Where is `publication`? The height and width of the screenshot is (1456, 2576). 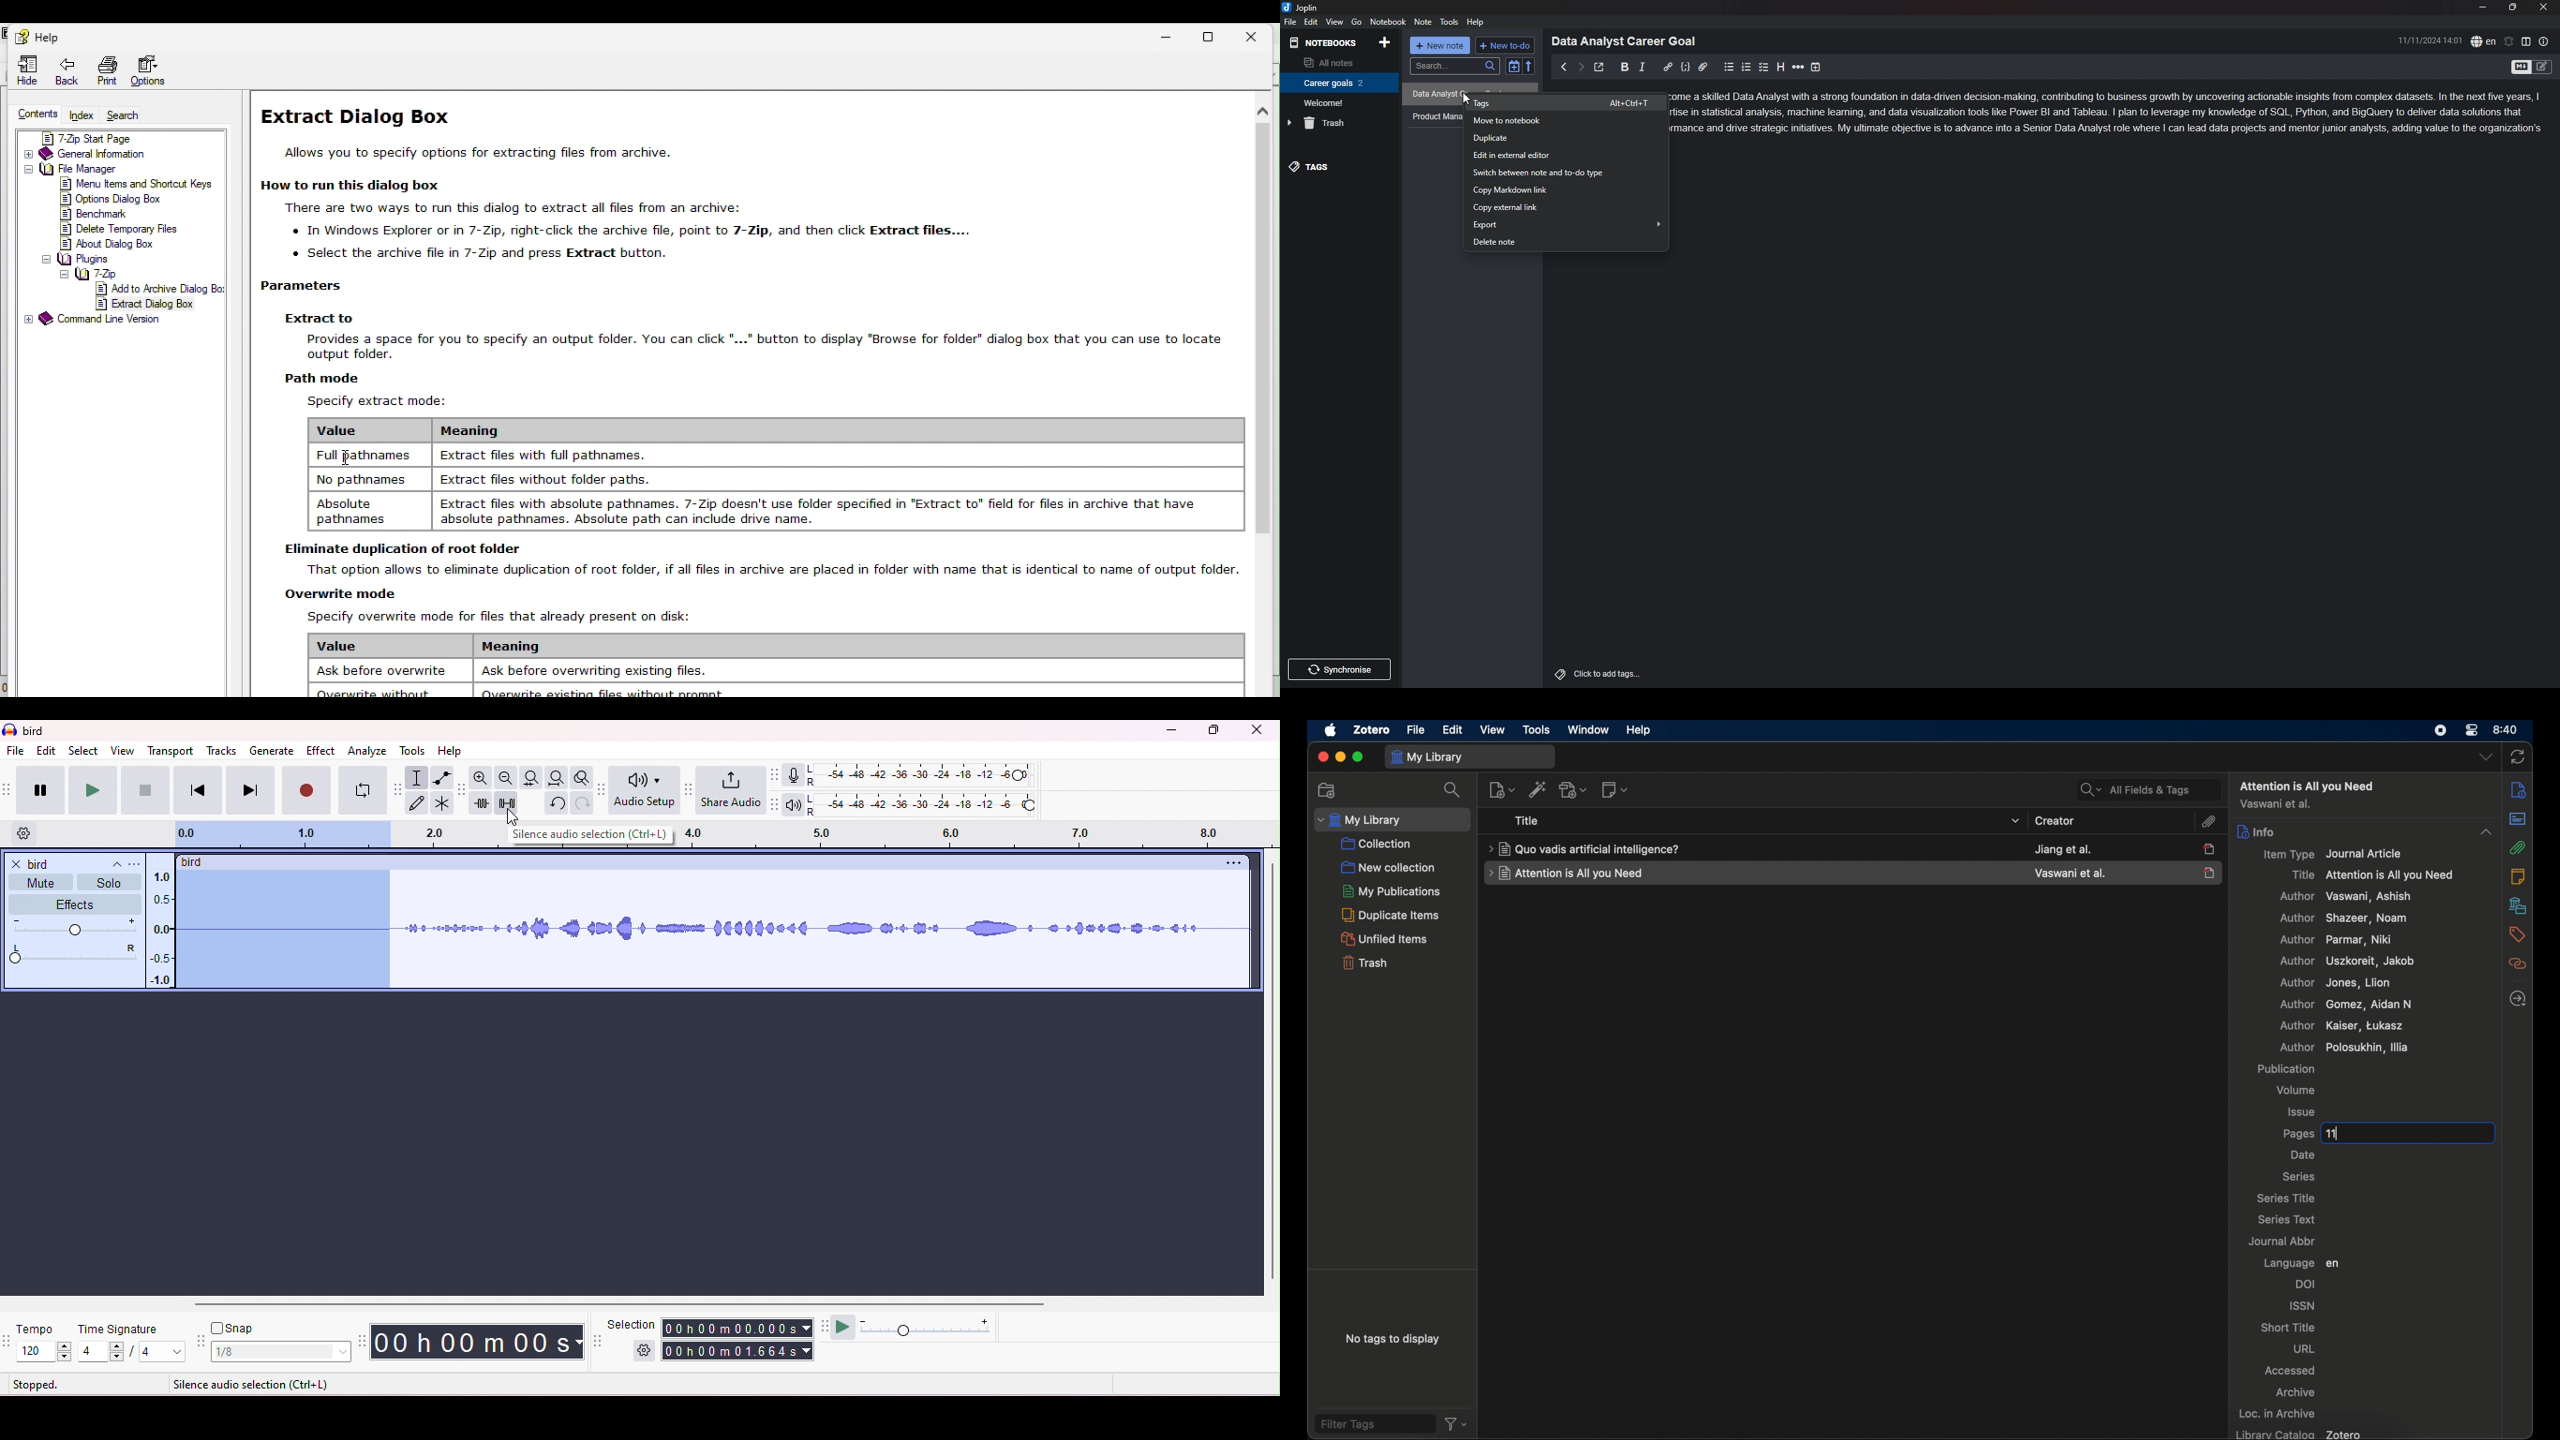 publication is located at coordinates (2285, 1069).